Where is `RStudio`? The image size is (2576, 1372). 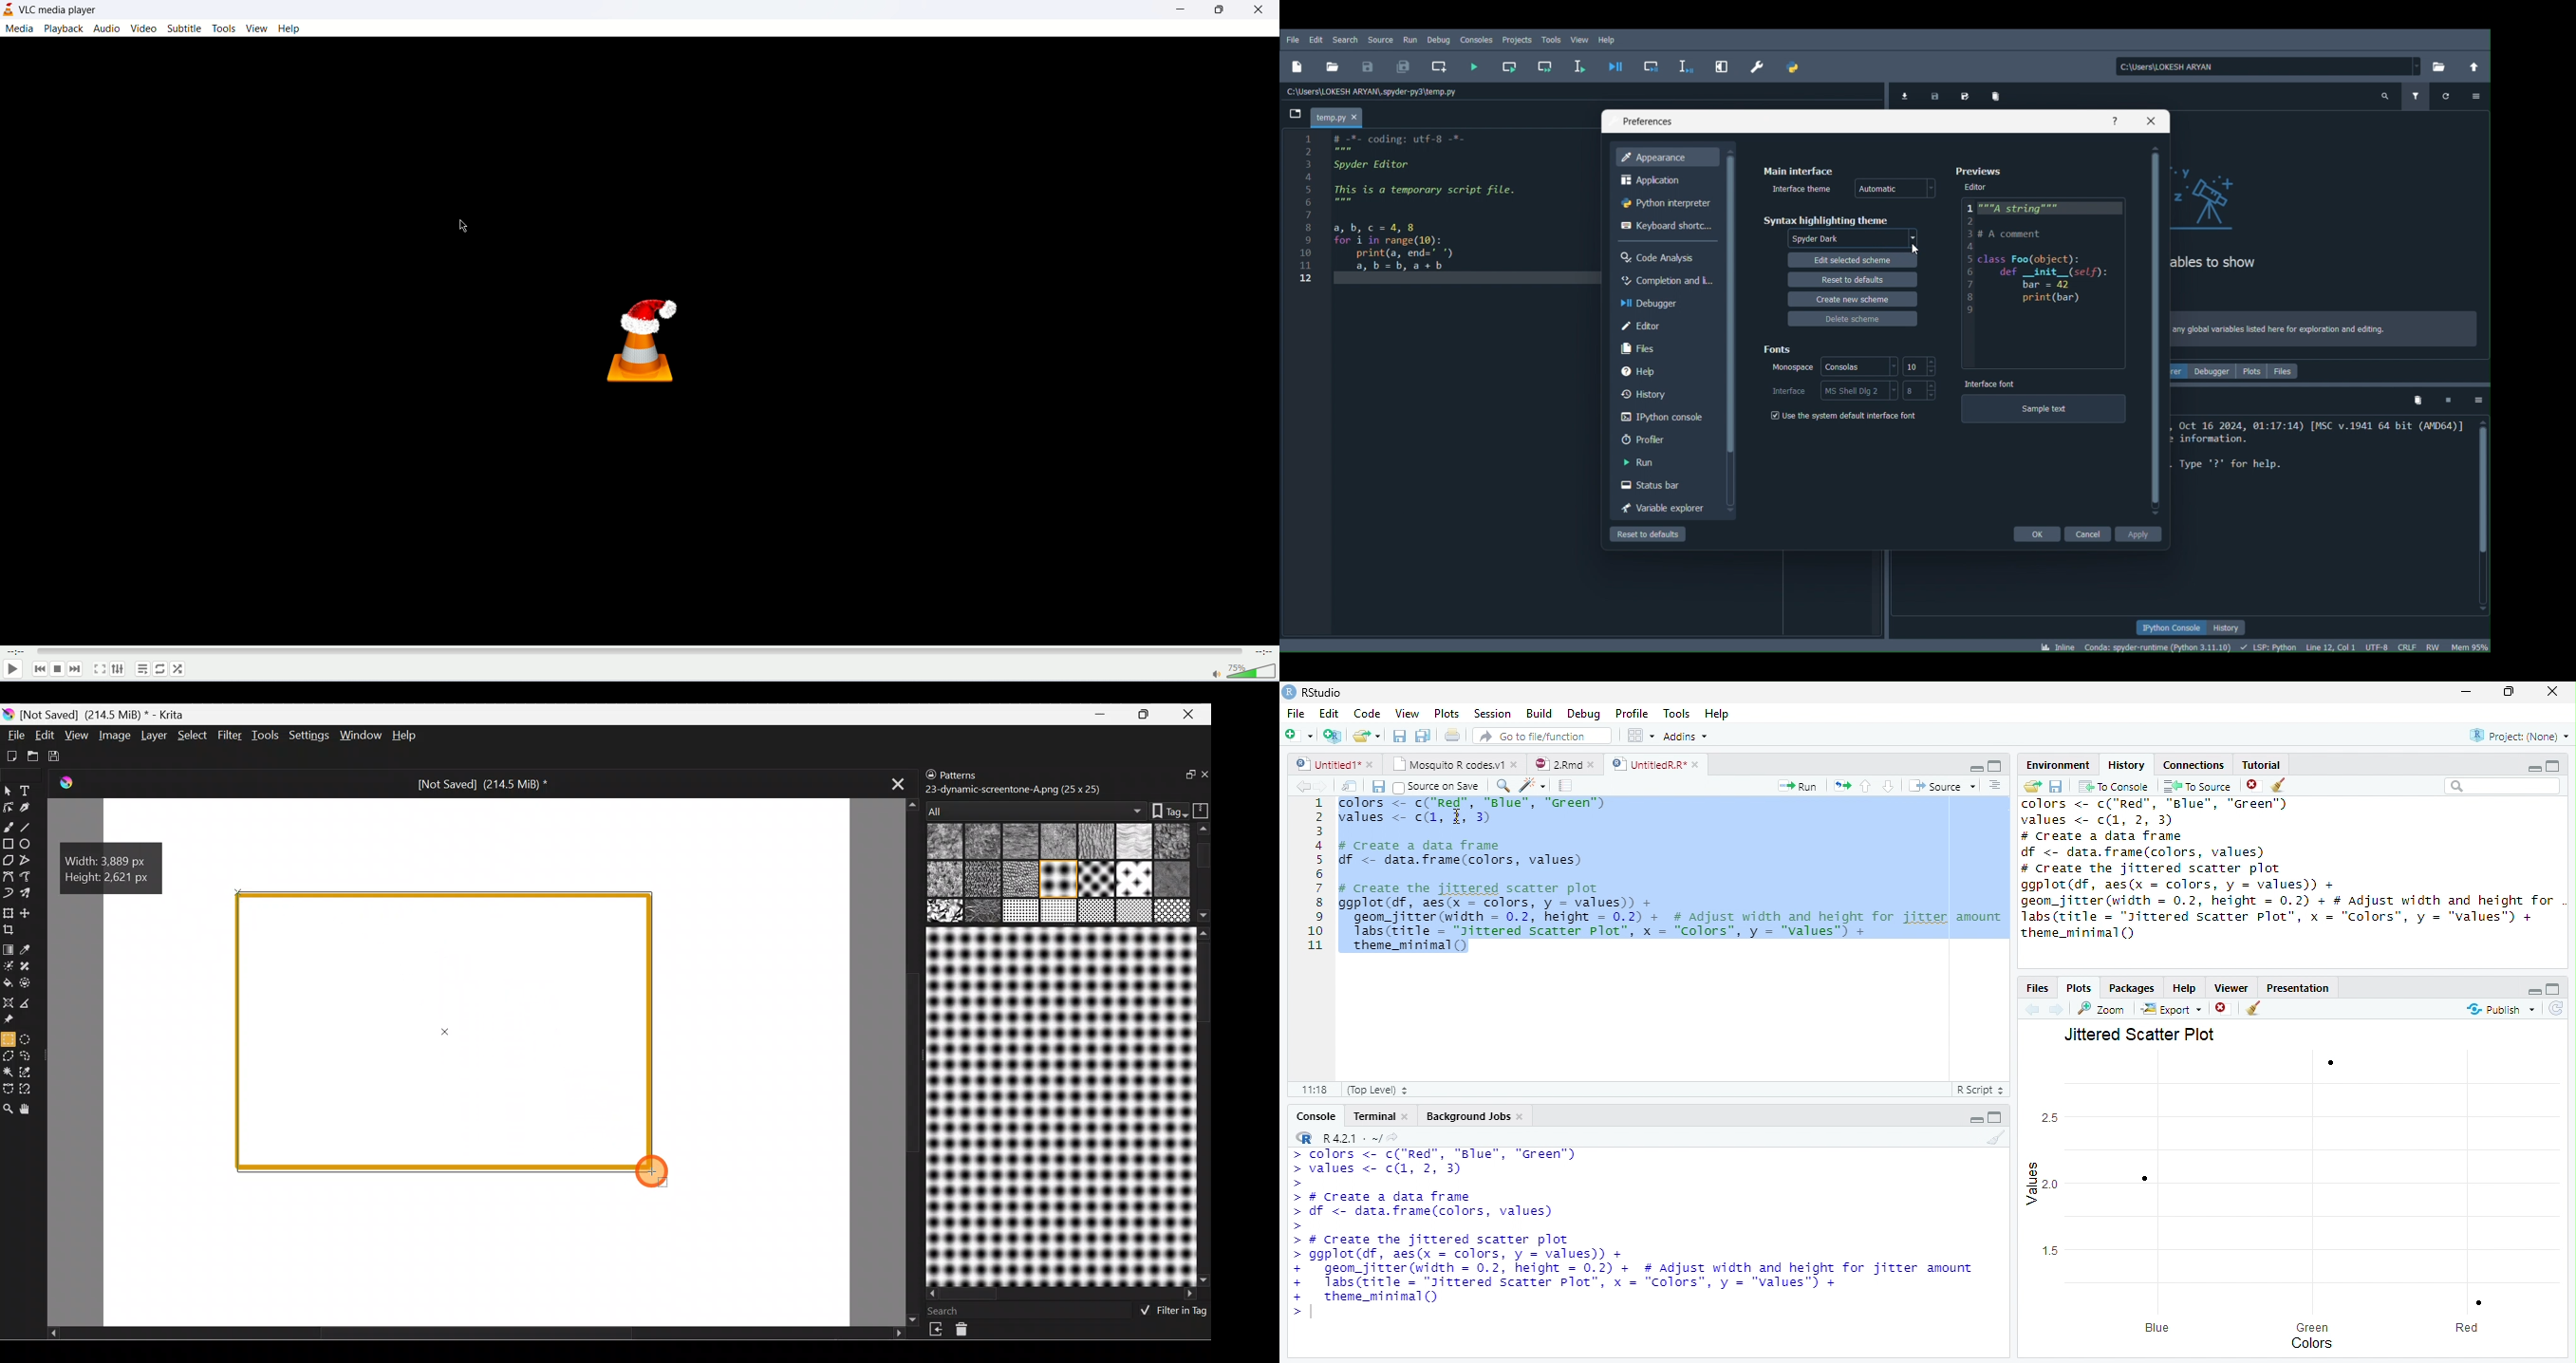 RStudio is located at coordinates (1313, 693).